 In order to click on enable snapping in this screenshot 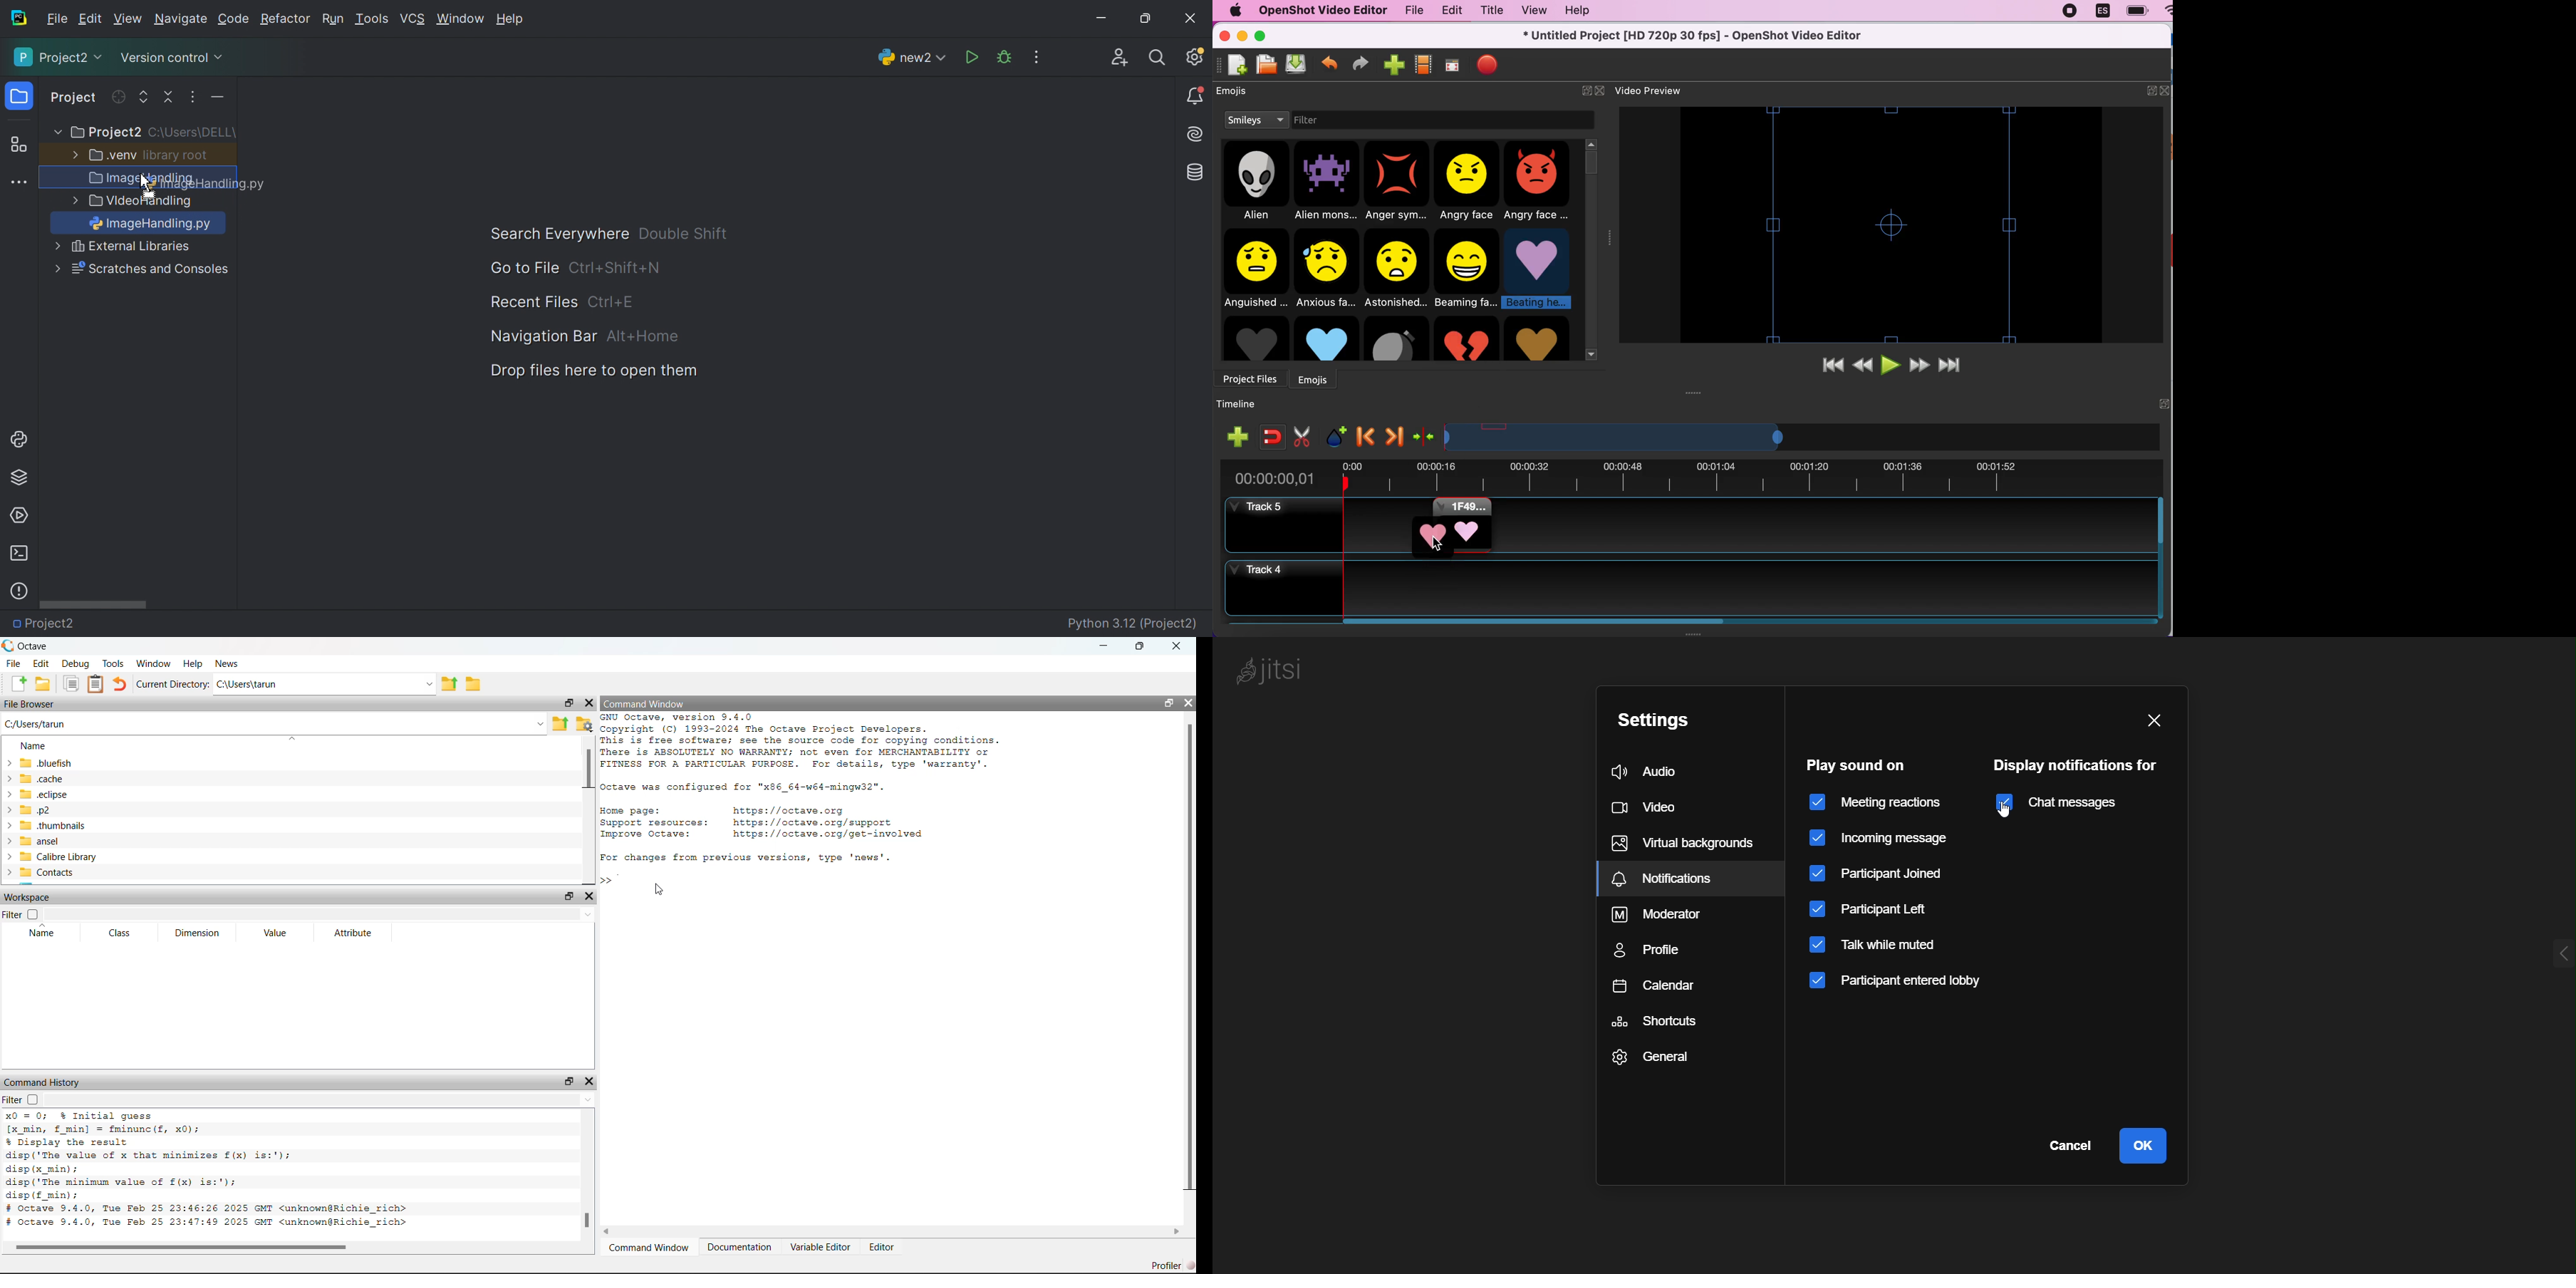, I will do `click(1269, 434)`.